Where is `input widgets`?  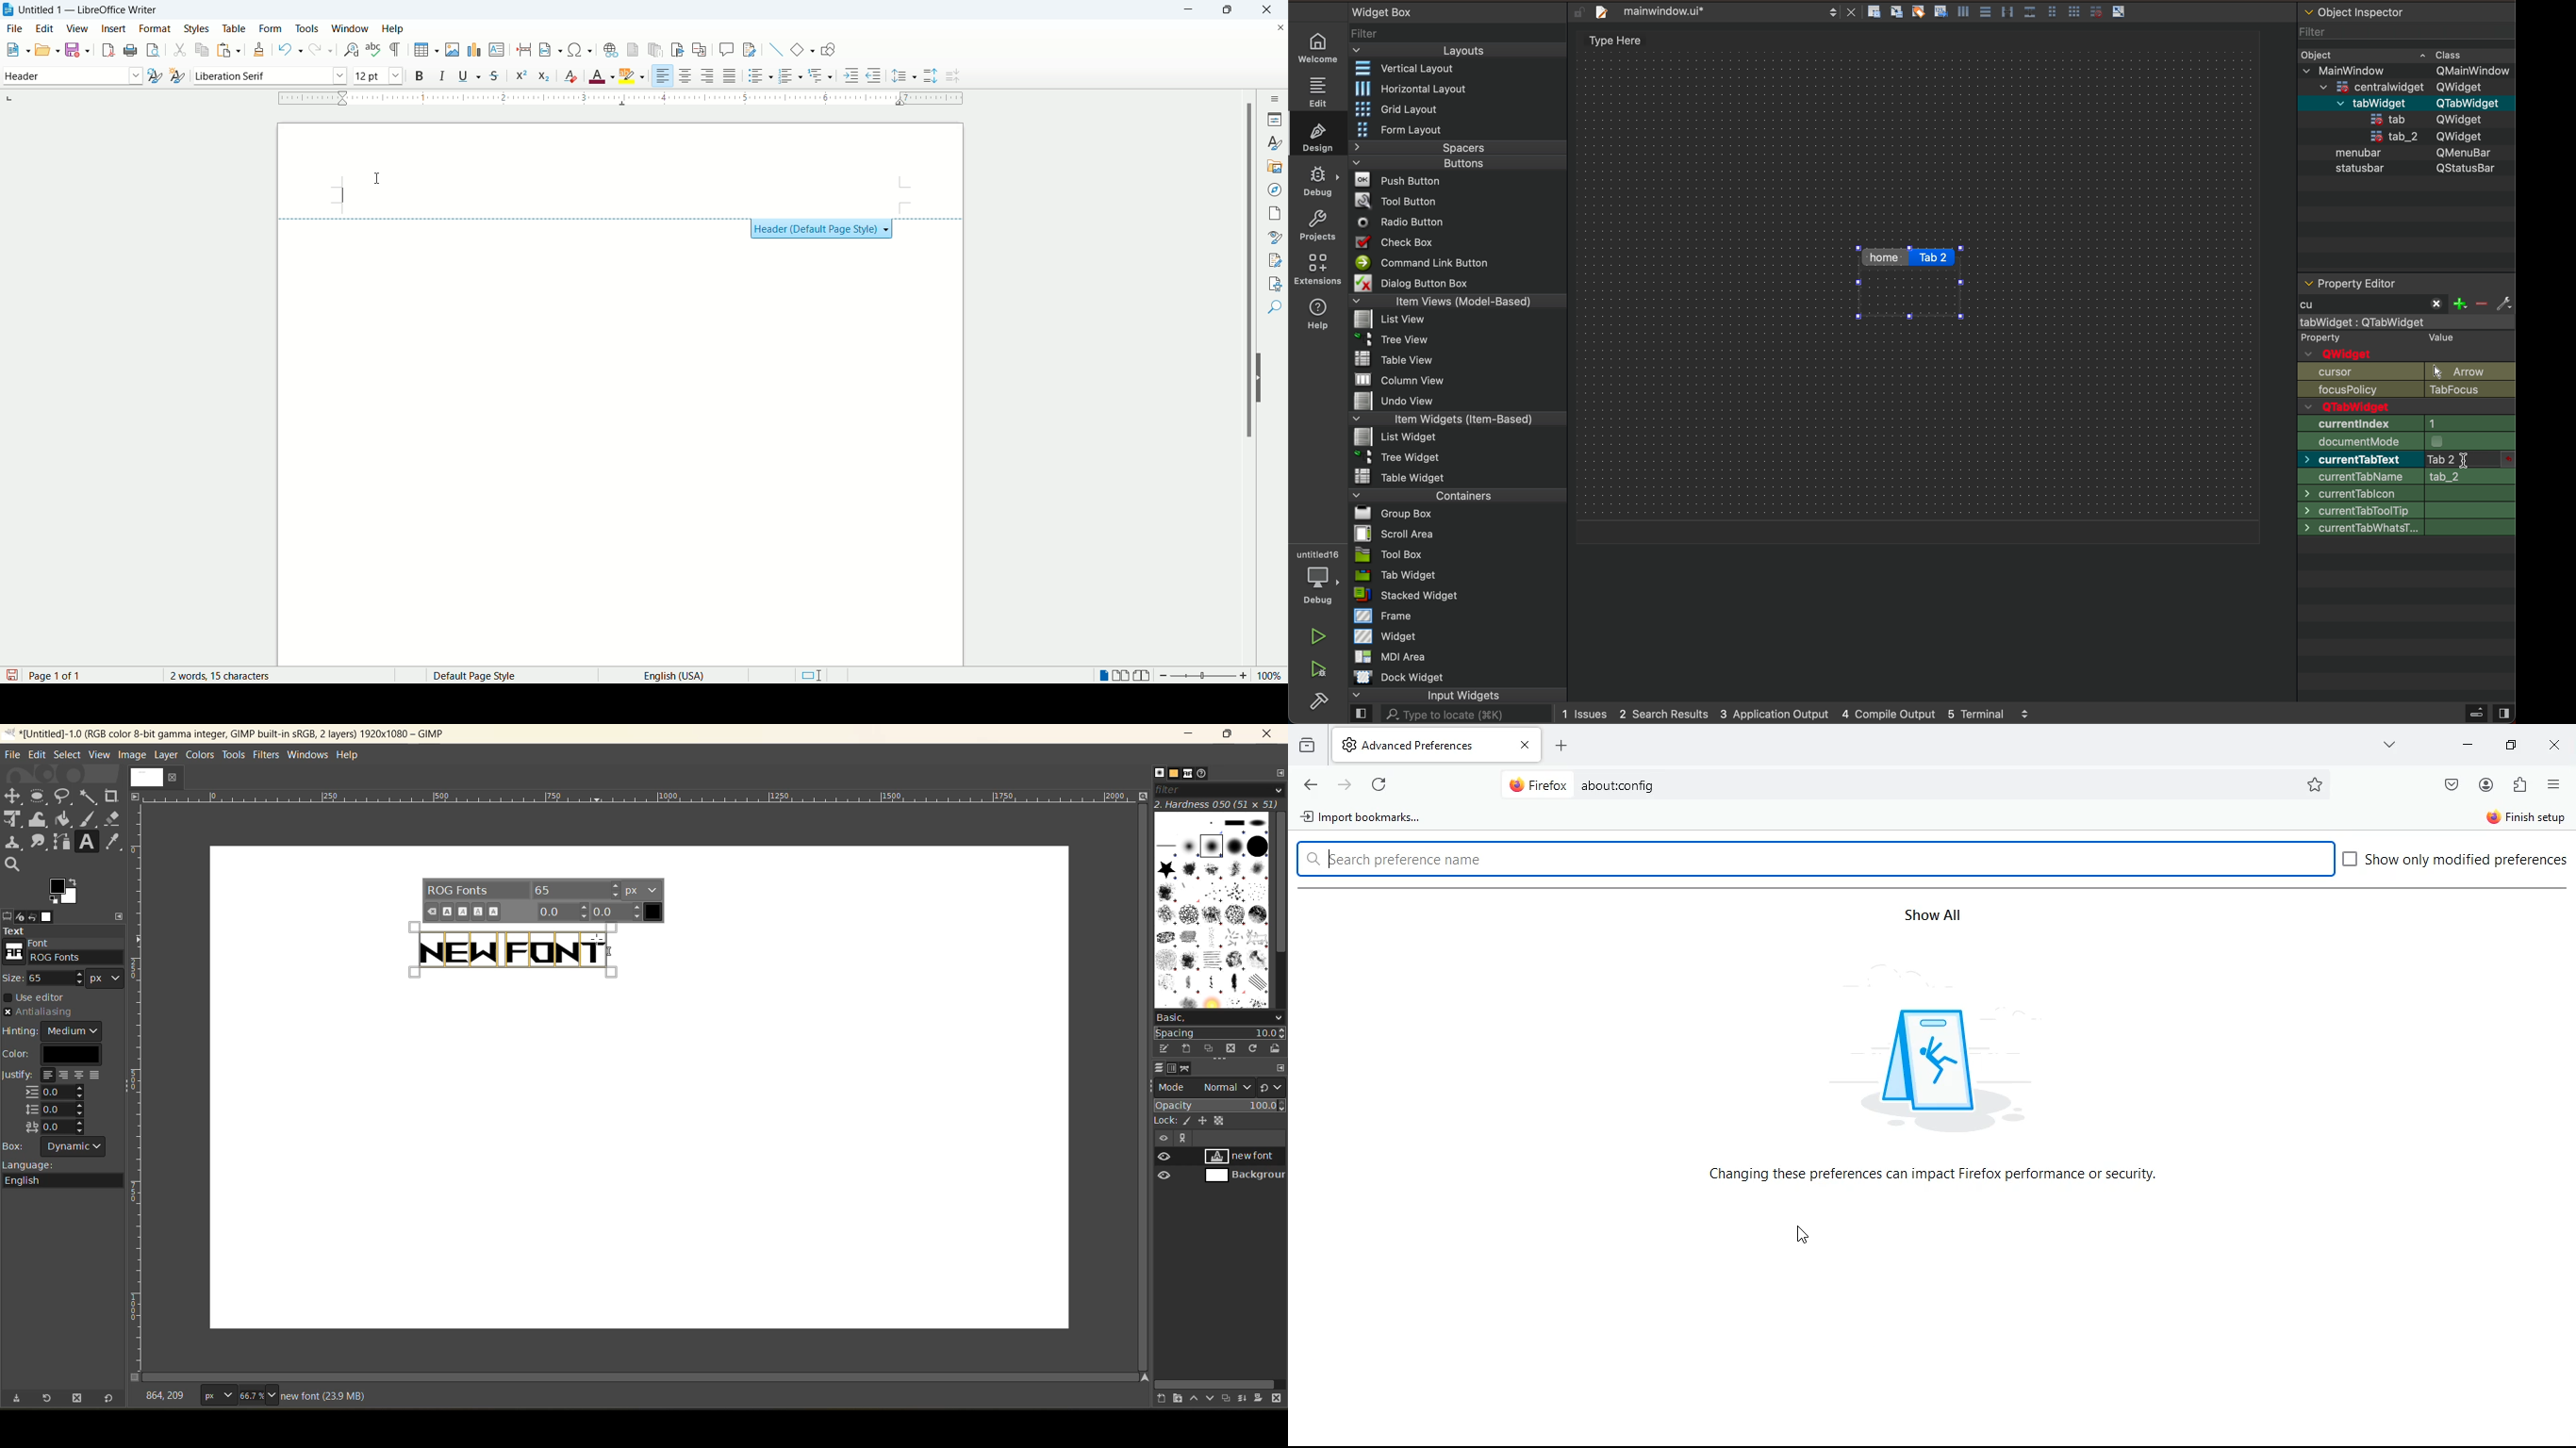 input widgets is located at coordinates (1459, 696).